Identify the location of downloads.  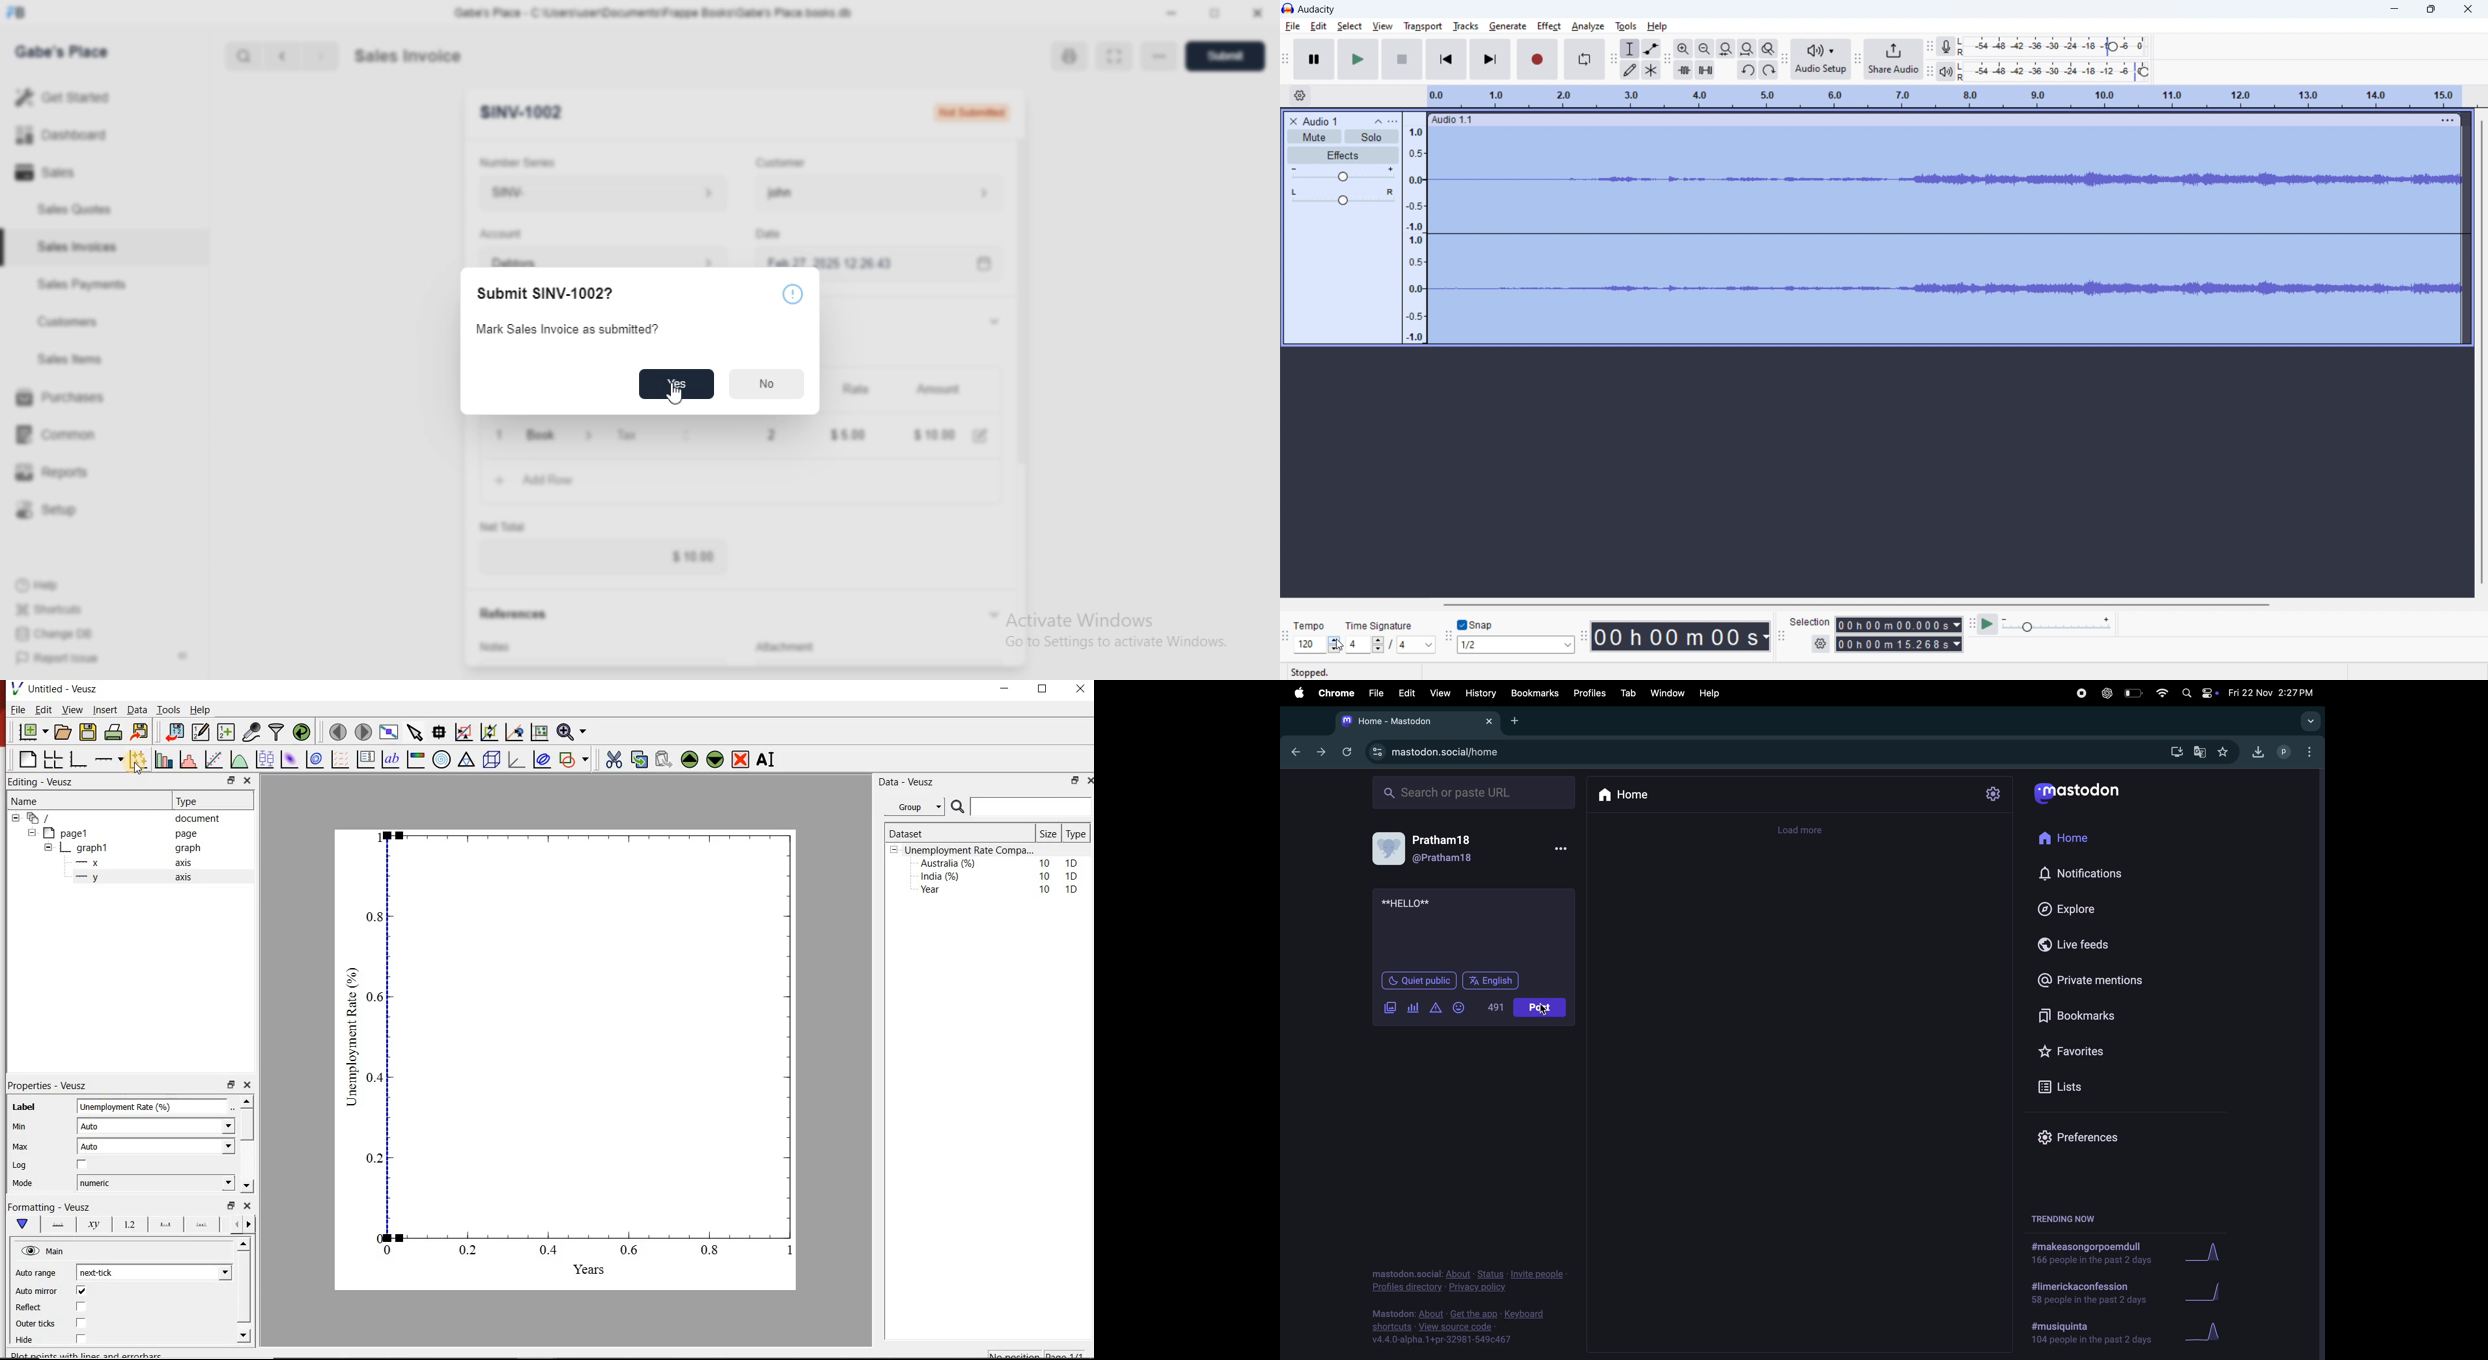
(2258, 750).